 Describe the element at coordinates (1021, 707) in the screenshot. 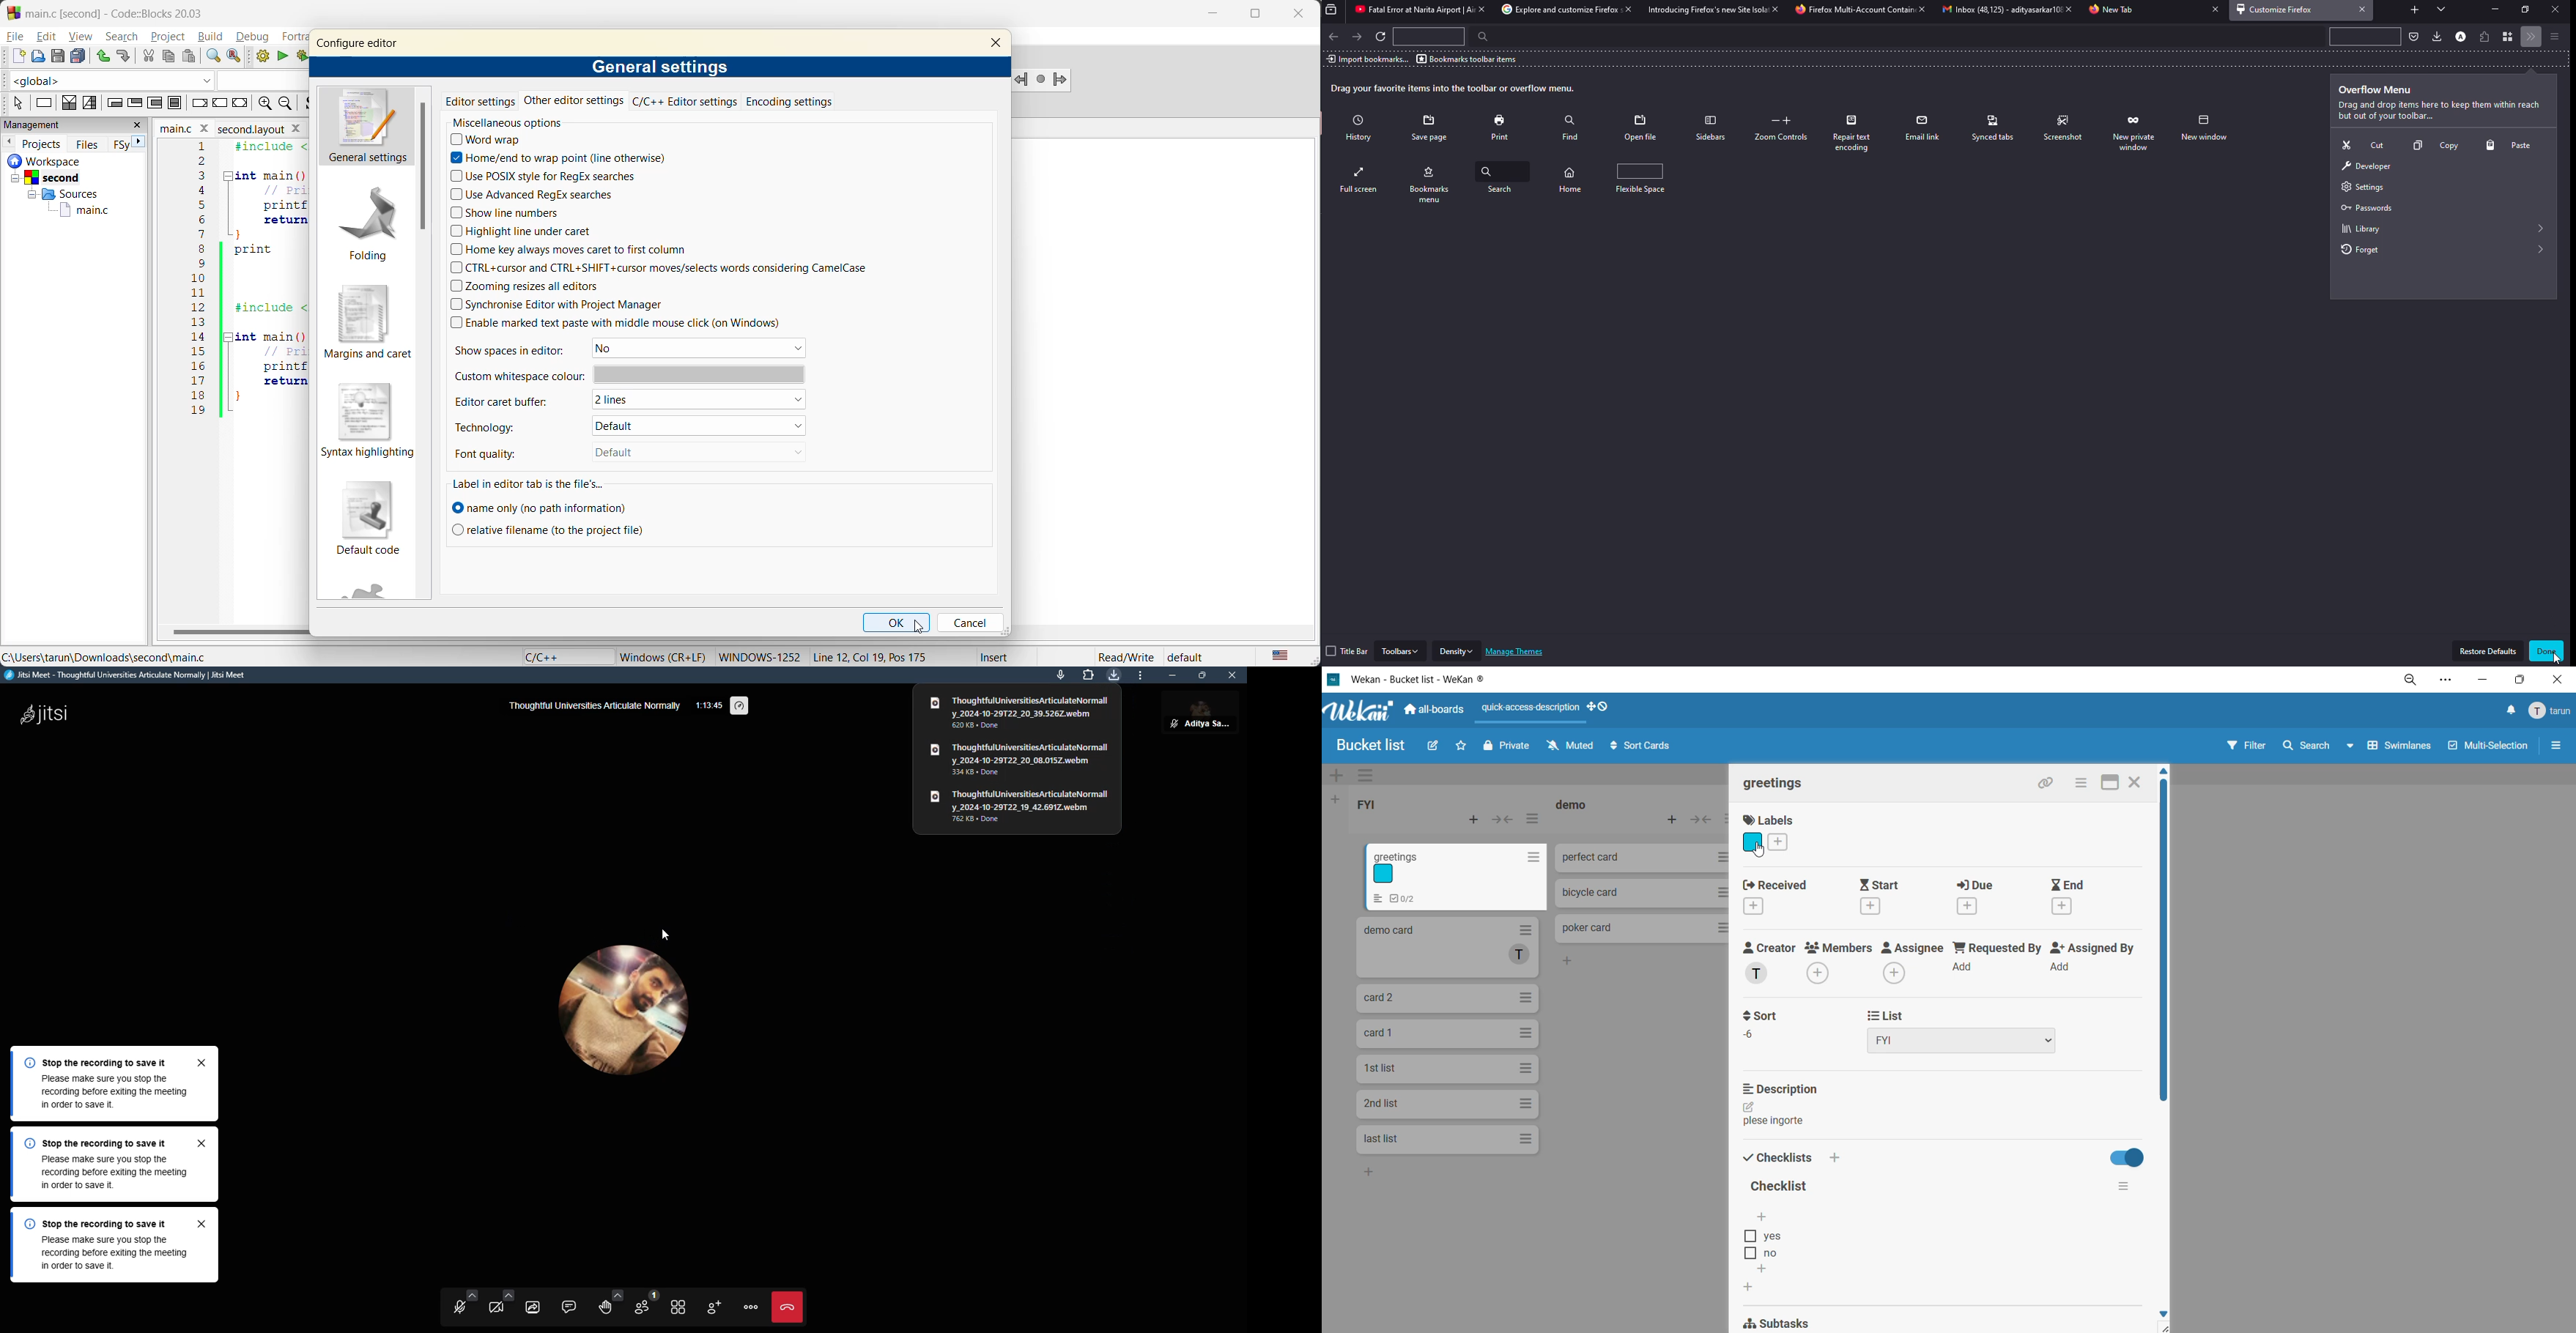

I see `[  ThoughtfulUniversitiesArticulateNormall
v 2024-10-29T22 20 39.526Z.webm` at that location.